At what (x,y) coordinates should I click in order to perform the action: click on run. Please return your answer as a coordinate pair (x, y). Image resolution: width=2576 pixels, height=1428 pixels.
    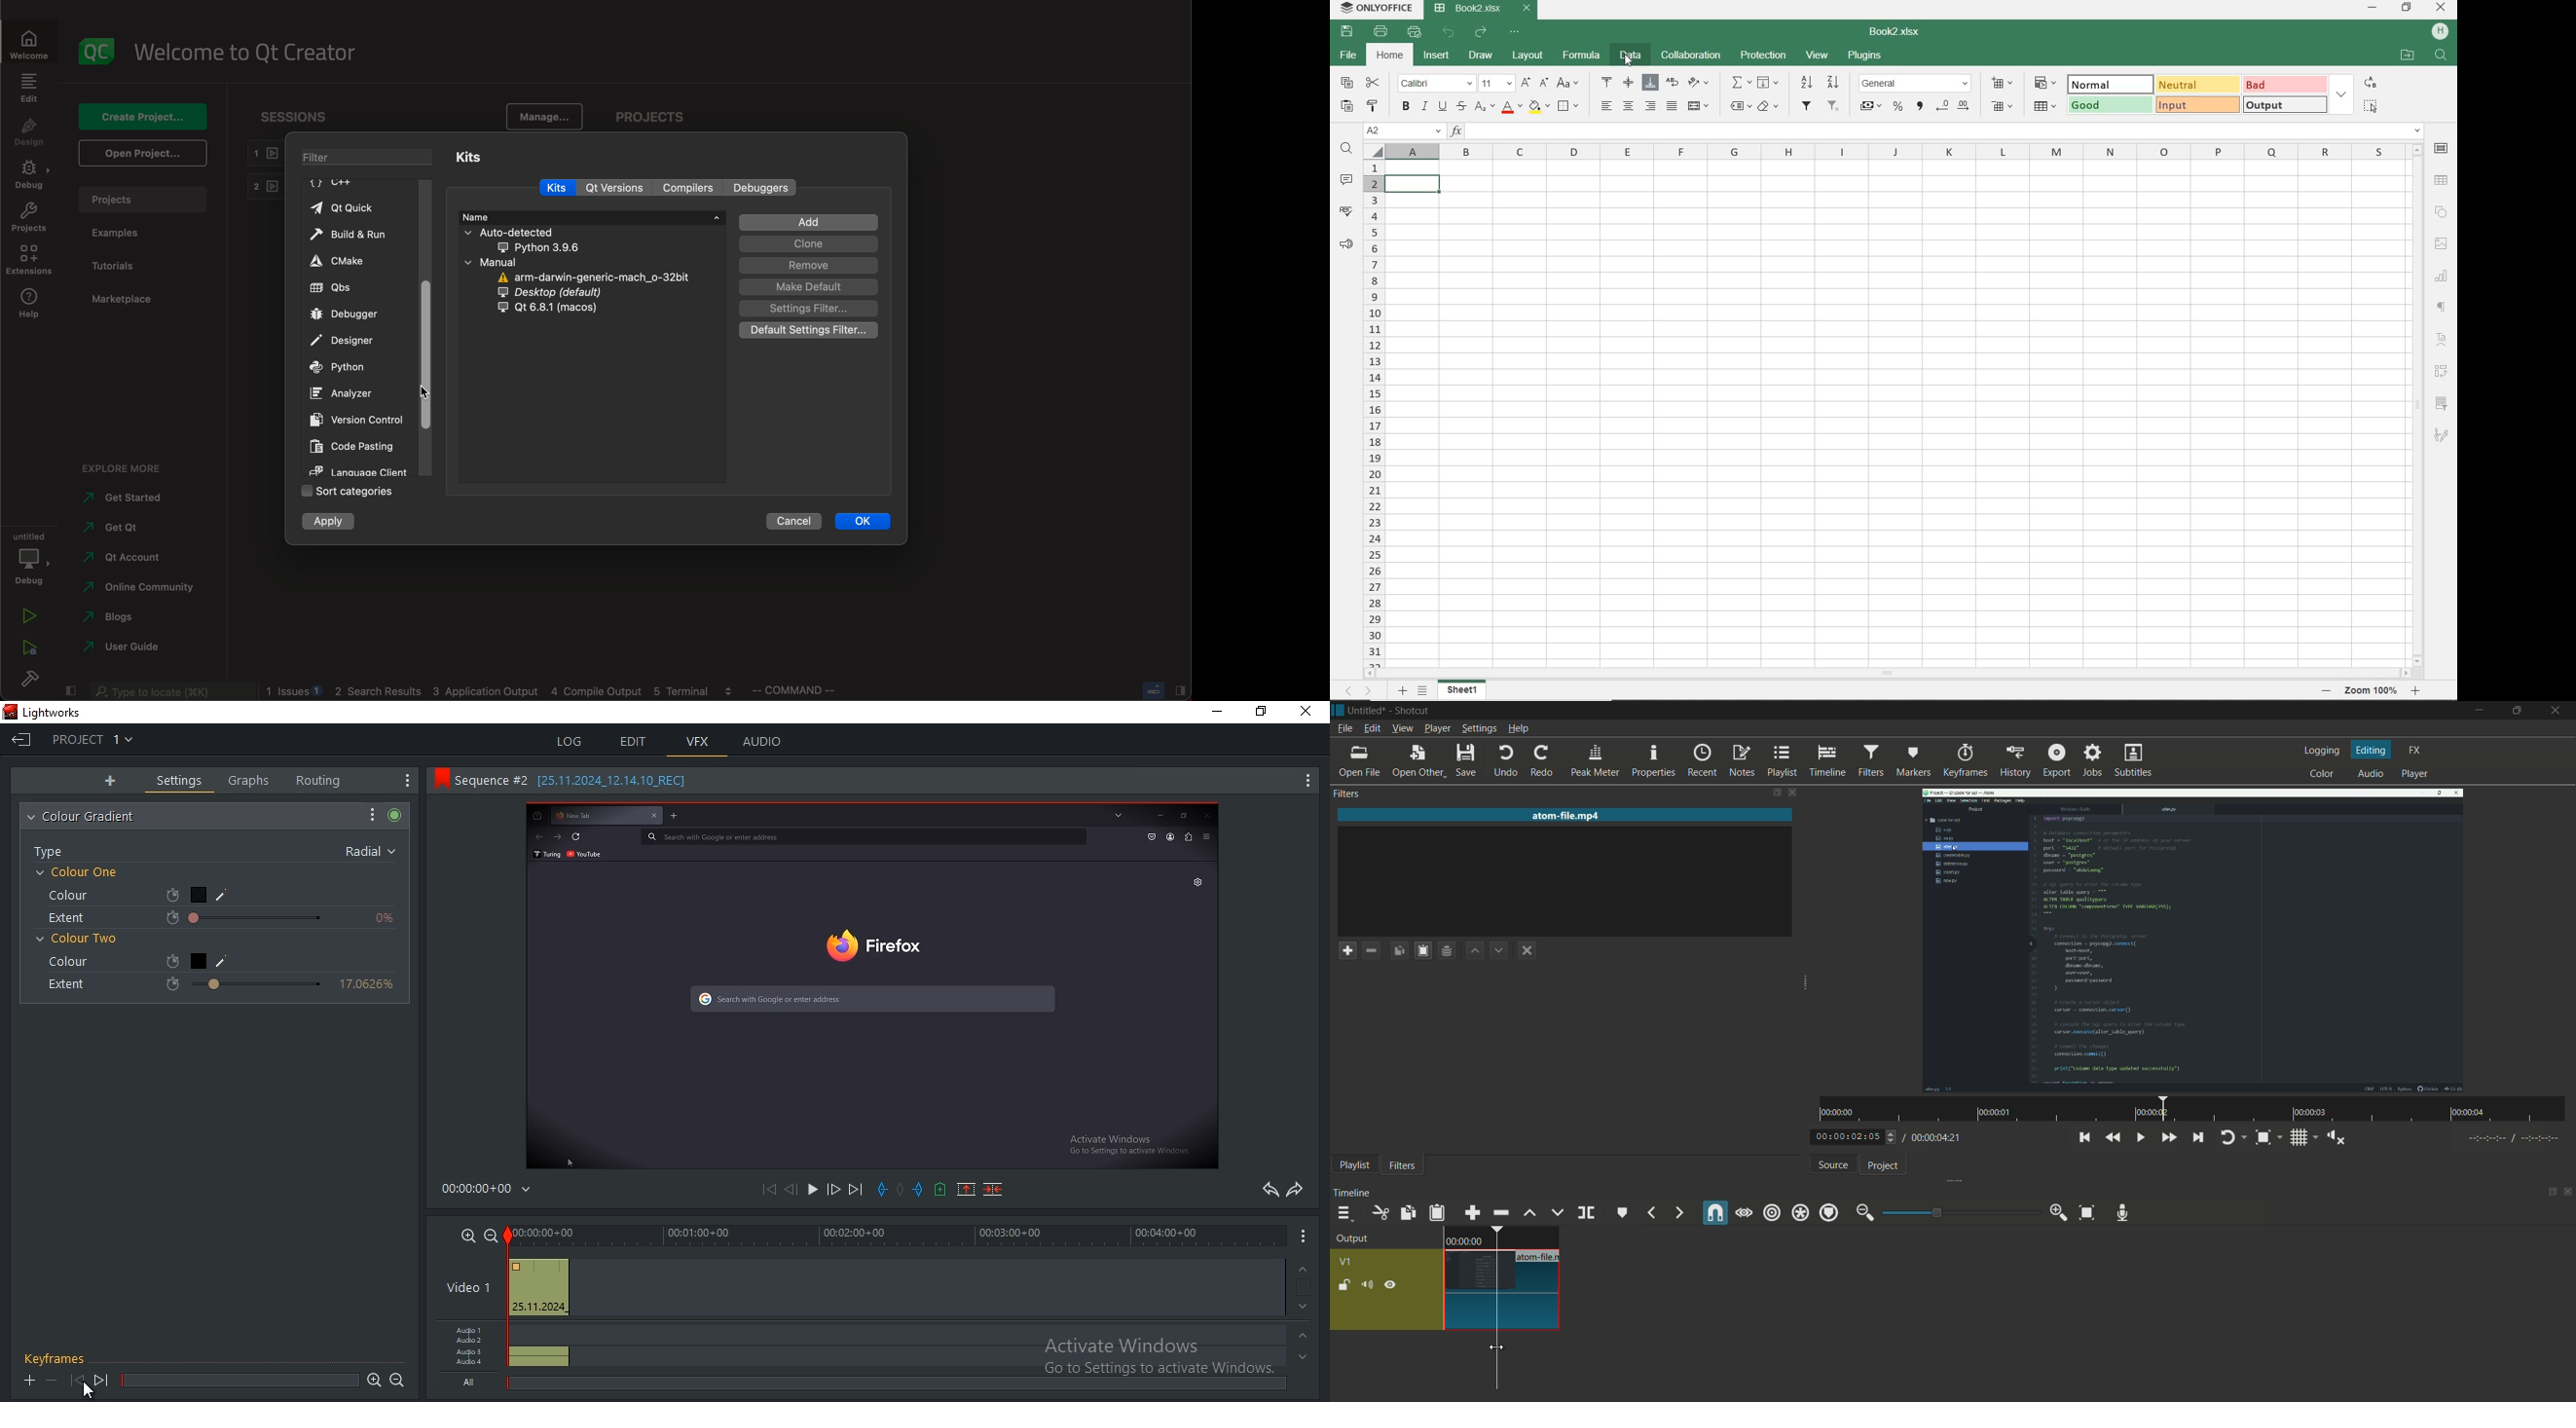
    Looking at the image, I should click on (31, 617).